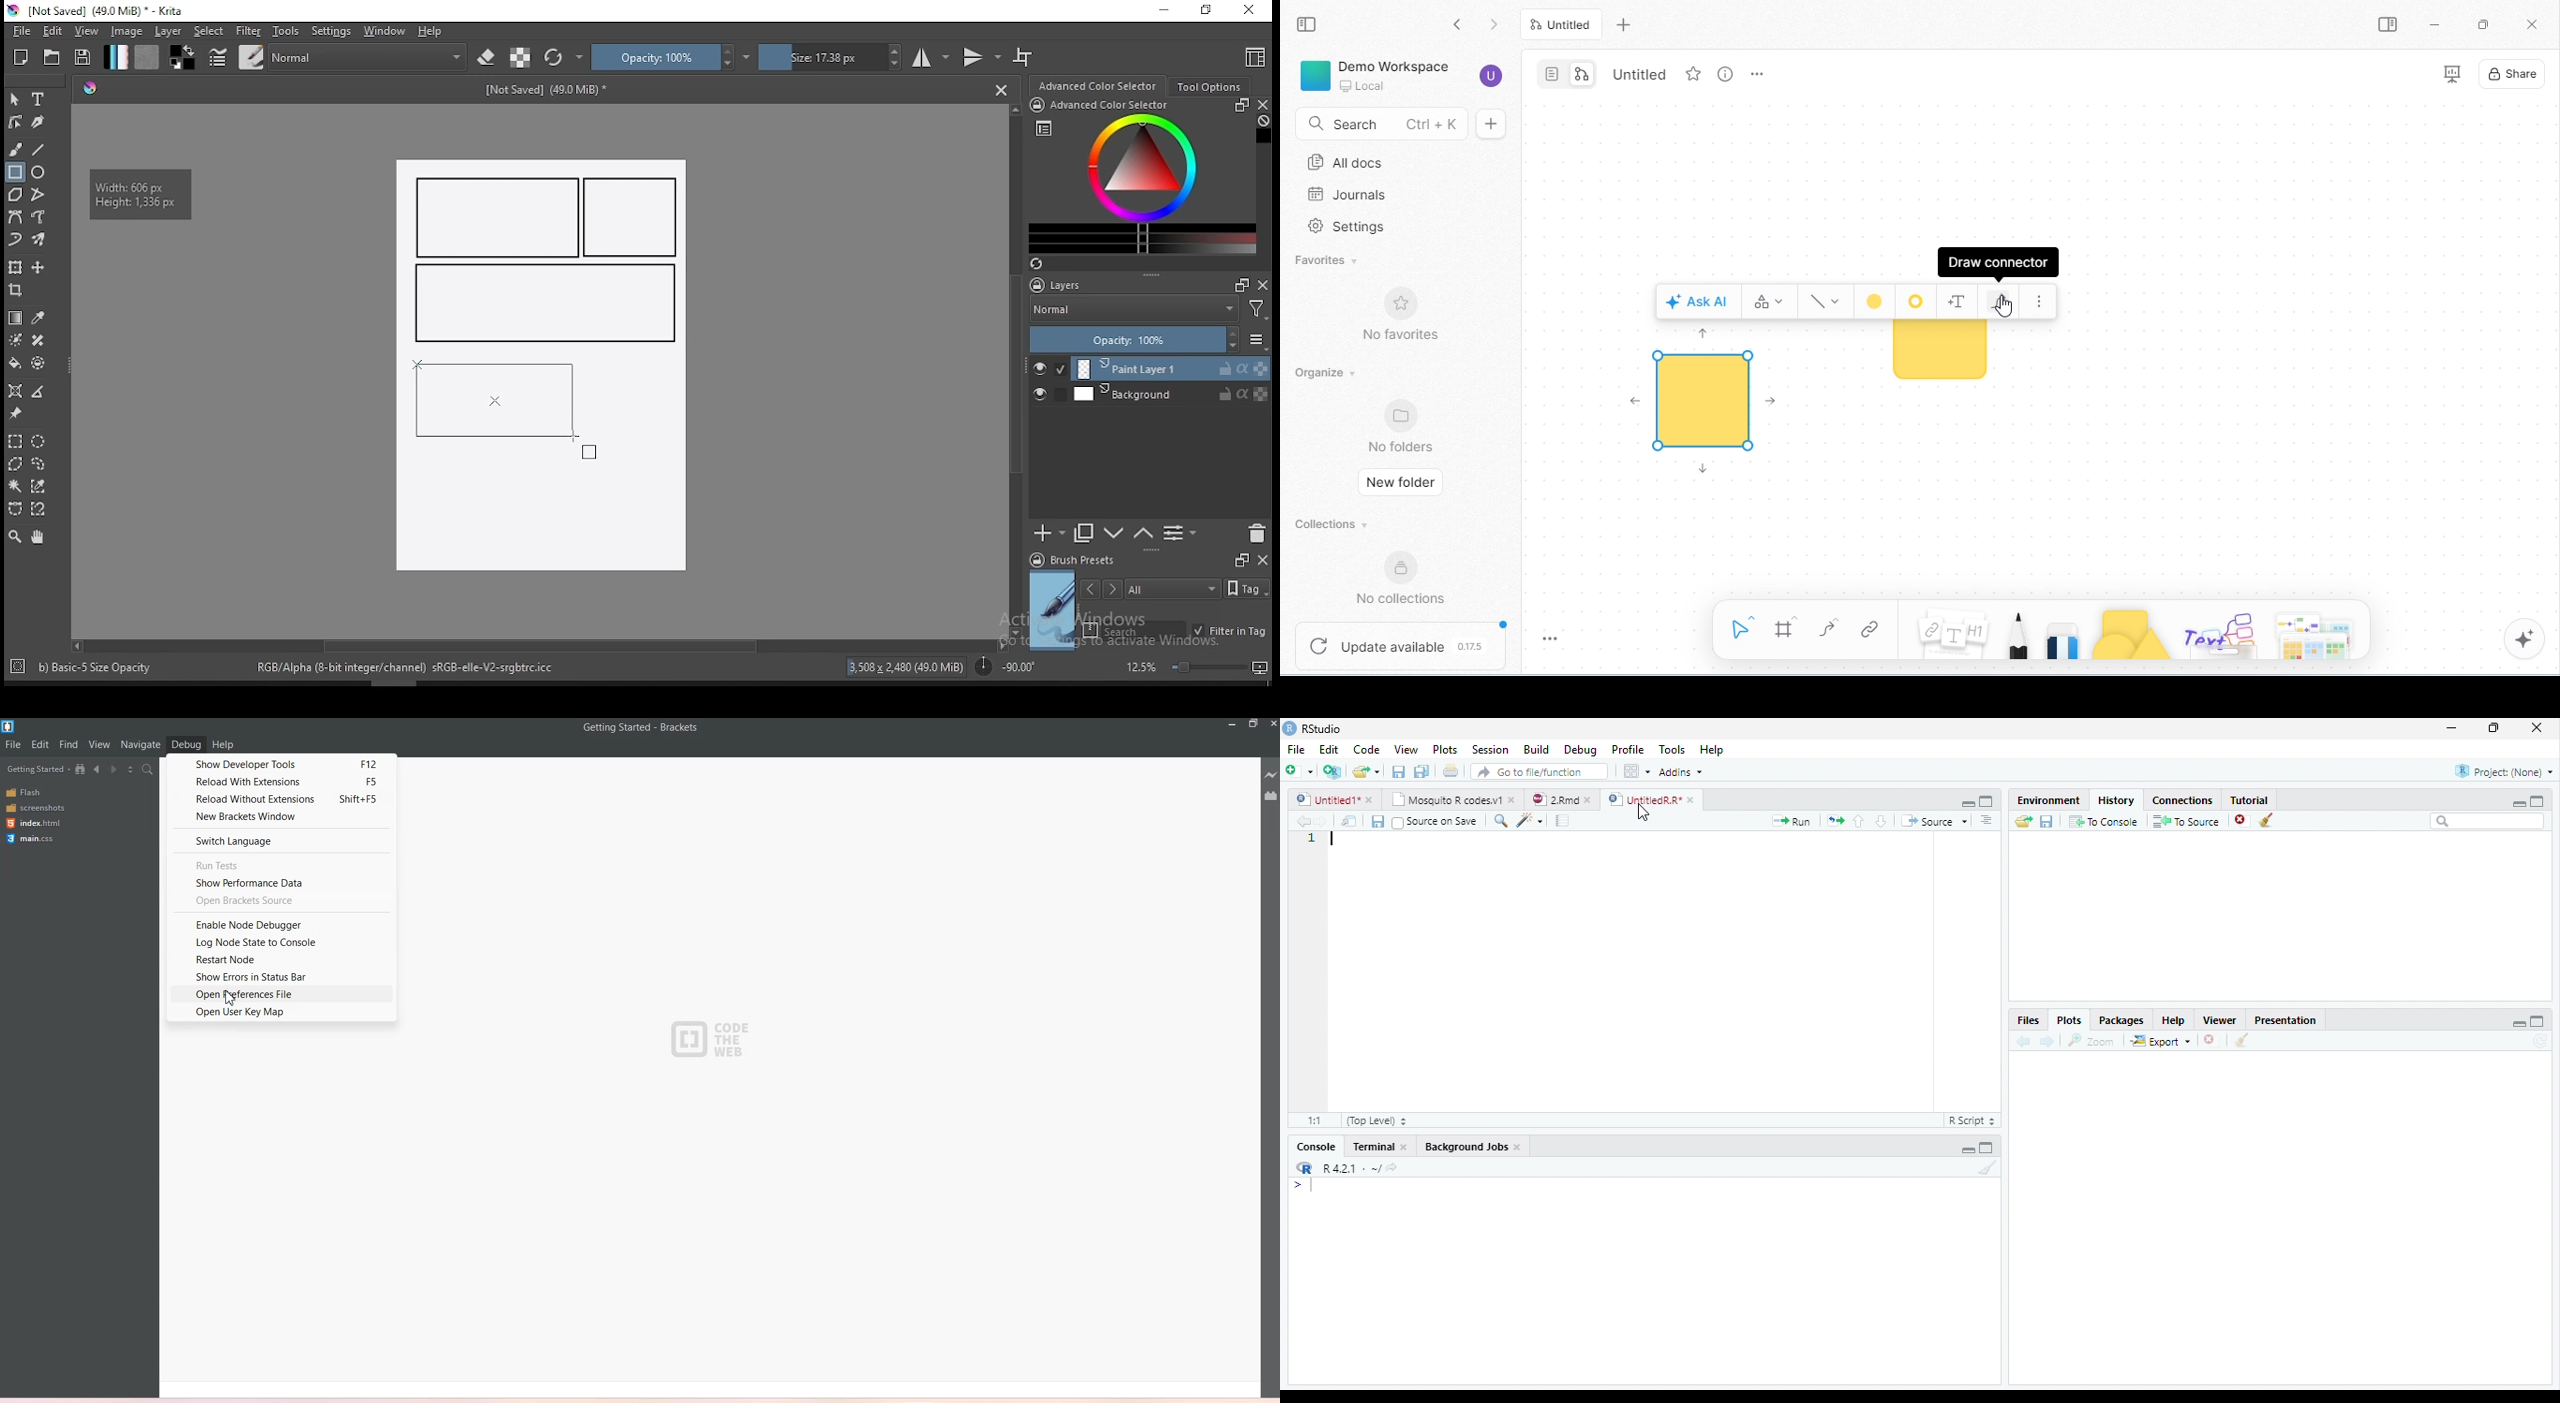 The image size is (2576, 1428). I want to click on view, so click(86, 31).